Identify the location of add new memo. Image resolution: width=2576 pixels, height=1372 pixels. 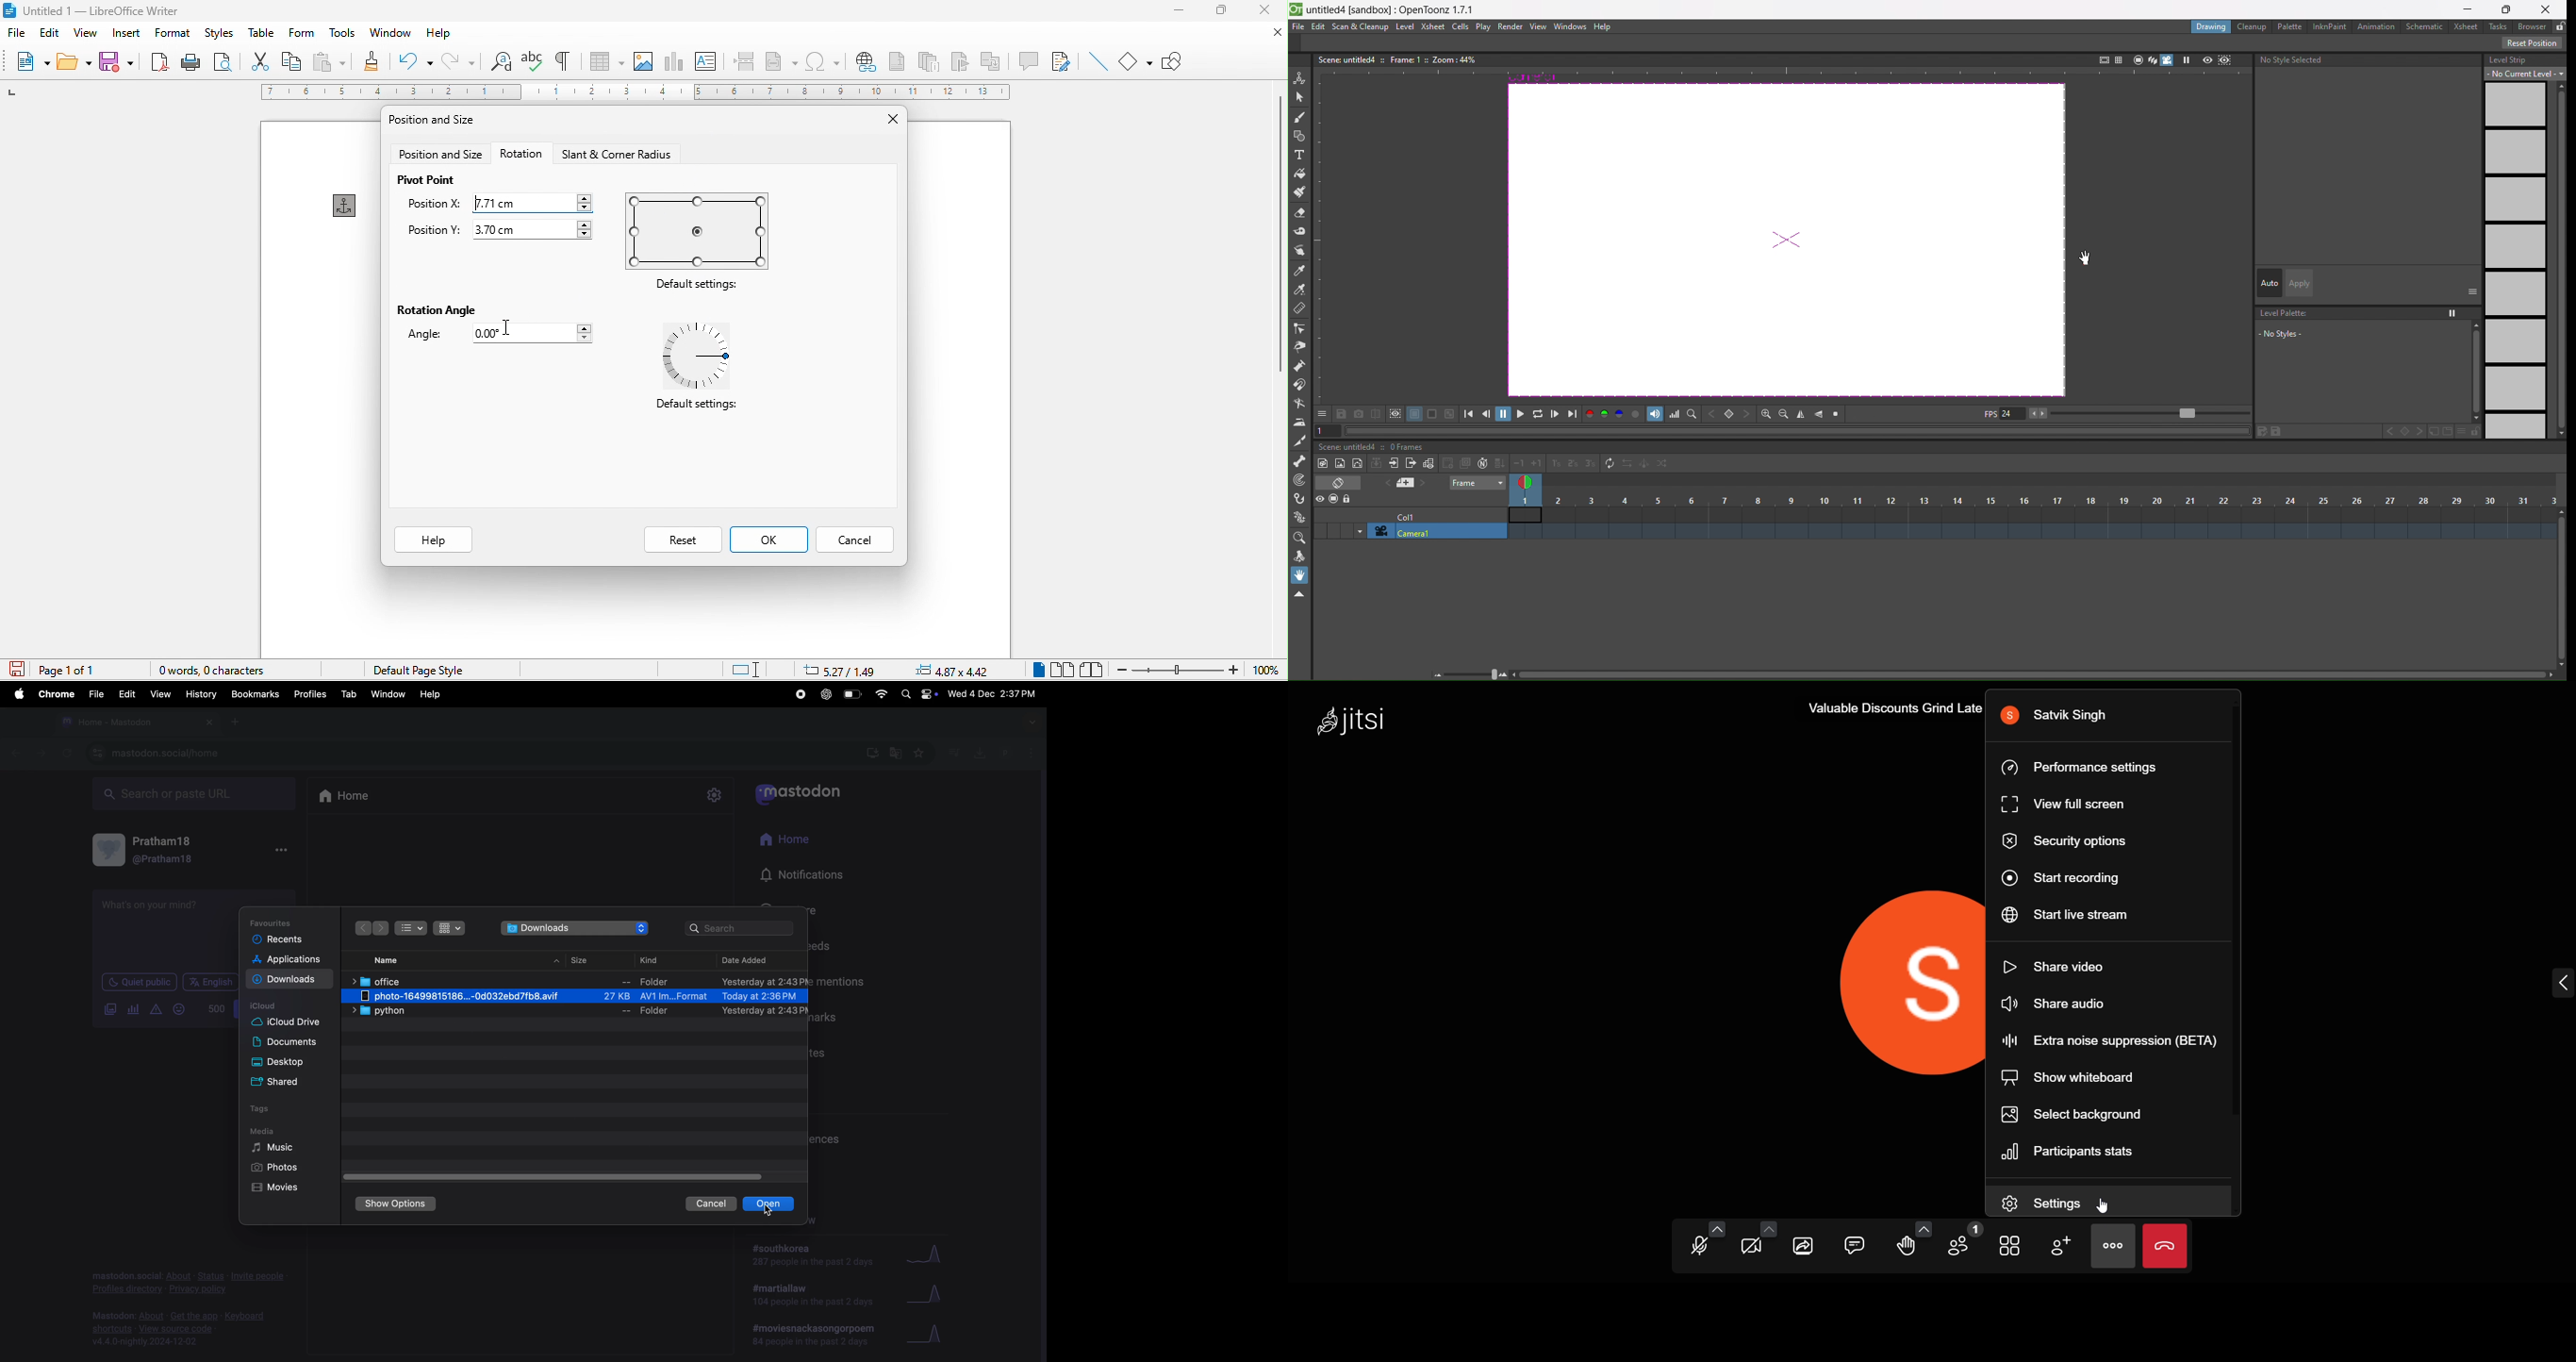
(1407, 484).